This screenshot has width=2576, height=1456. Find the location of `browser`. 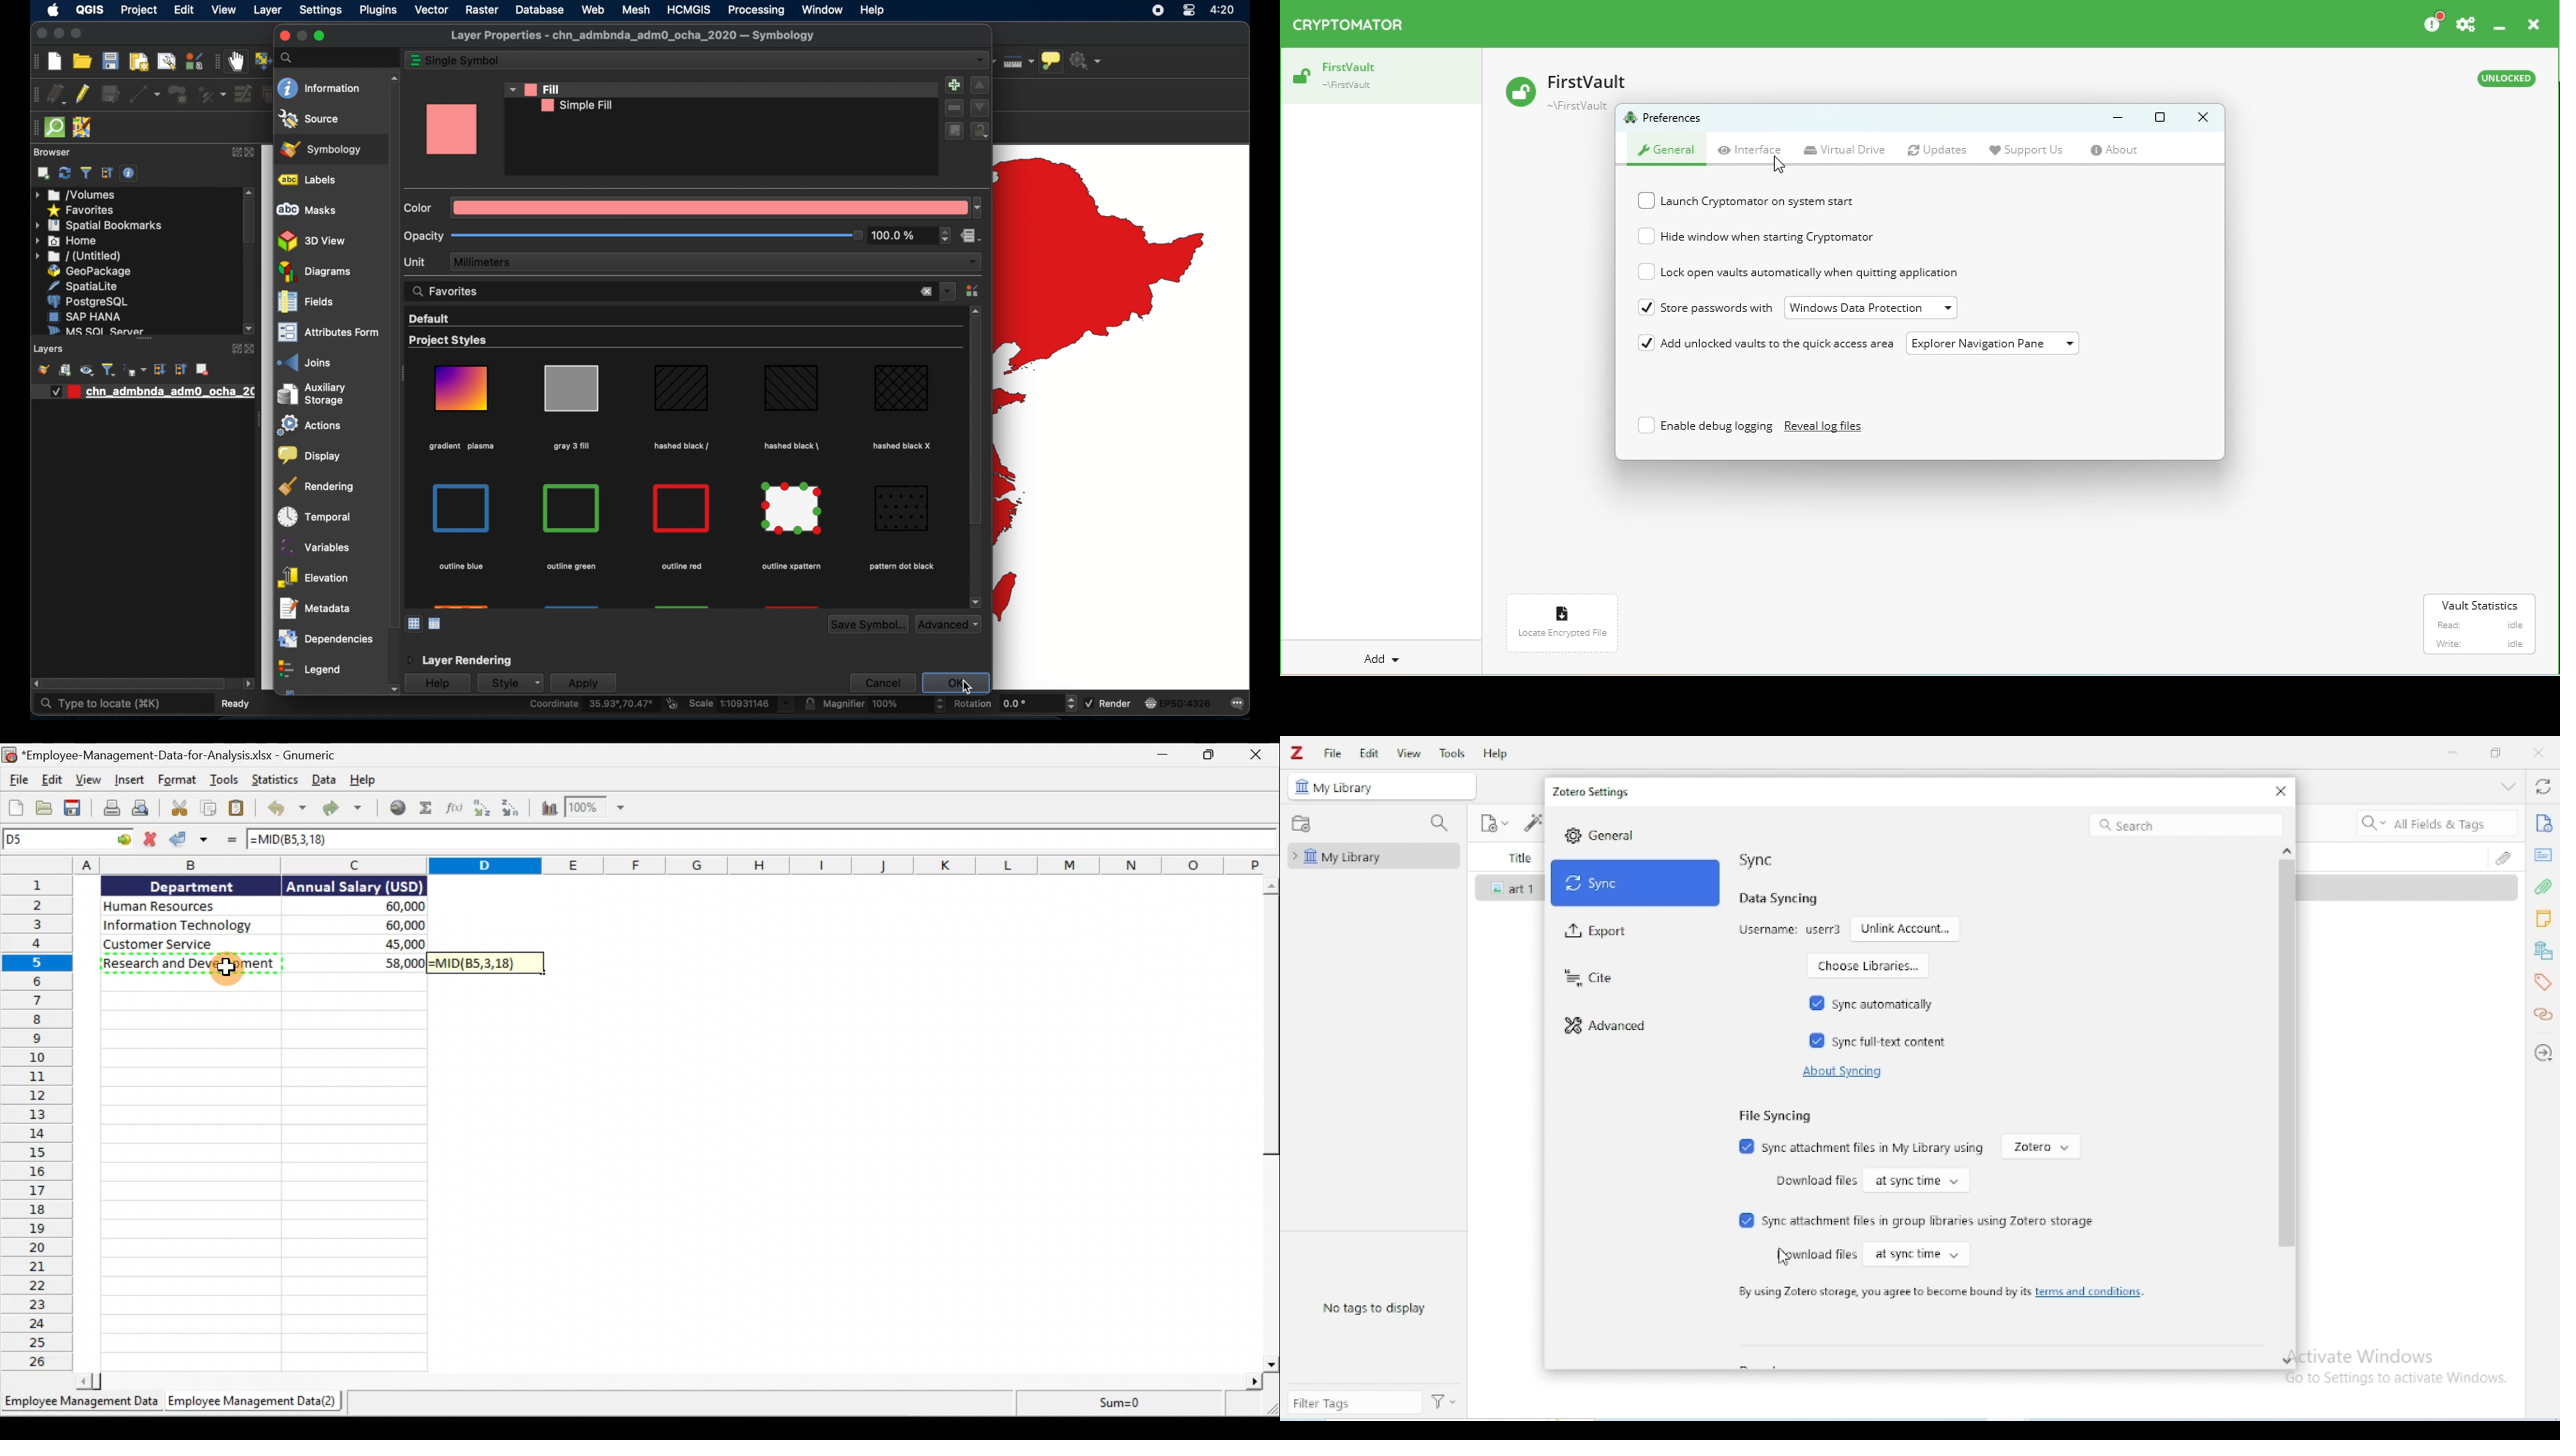

browser is located at coordinates (52, 152).